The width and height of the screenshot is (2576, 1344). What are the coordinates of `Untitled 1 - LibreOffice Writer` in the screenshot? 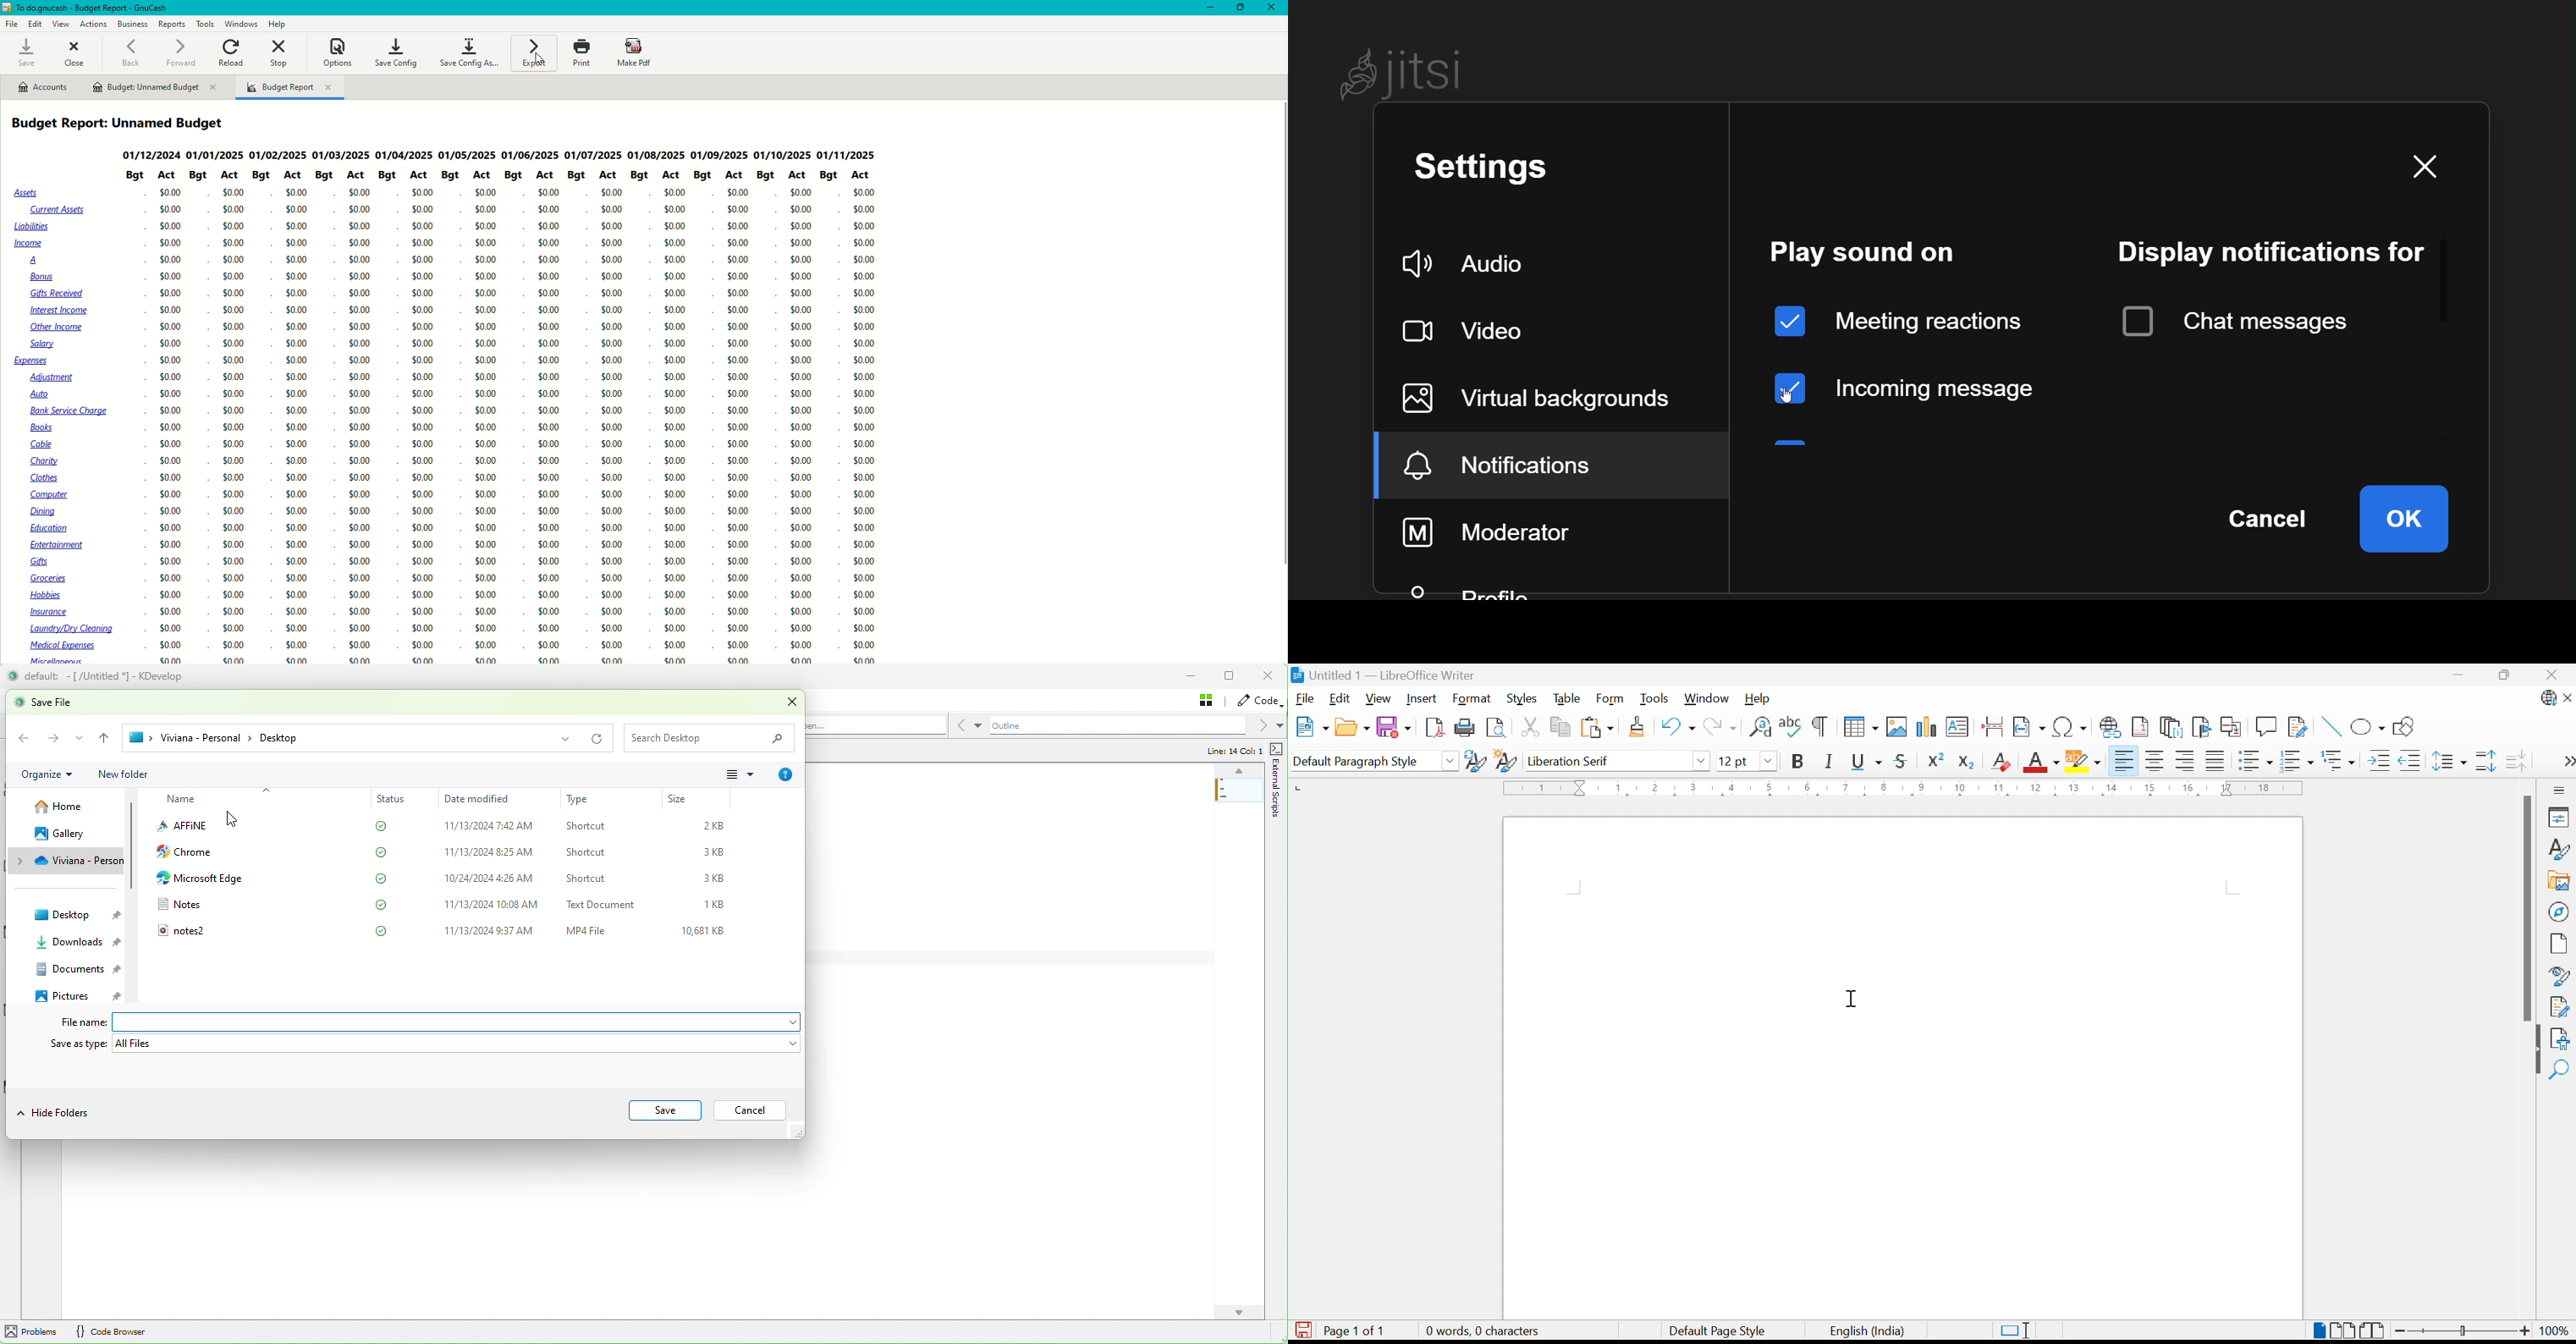 It's located at (1381, 675).